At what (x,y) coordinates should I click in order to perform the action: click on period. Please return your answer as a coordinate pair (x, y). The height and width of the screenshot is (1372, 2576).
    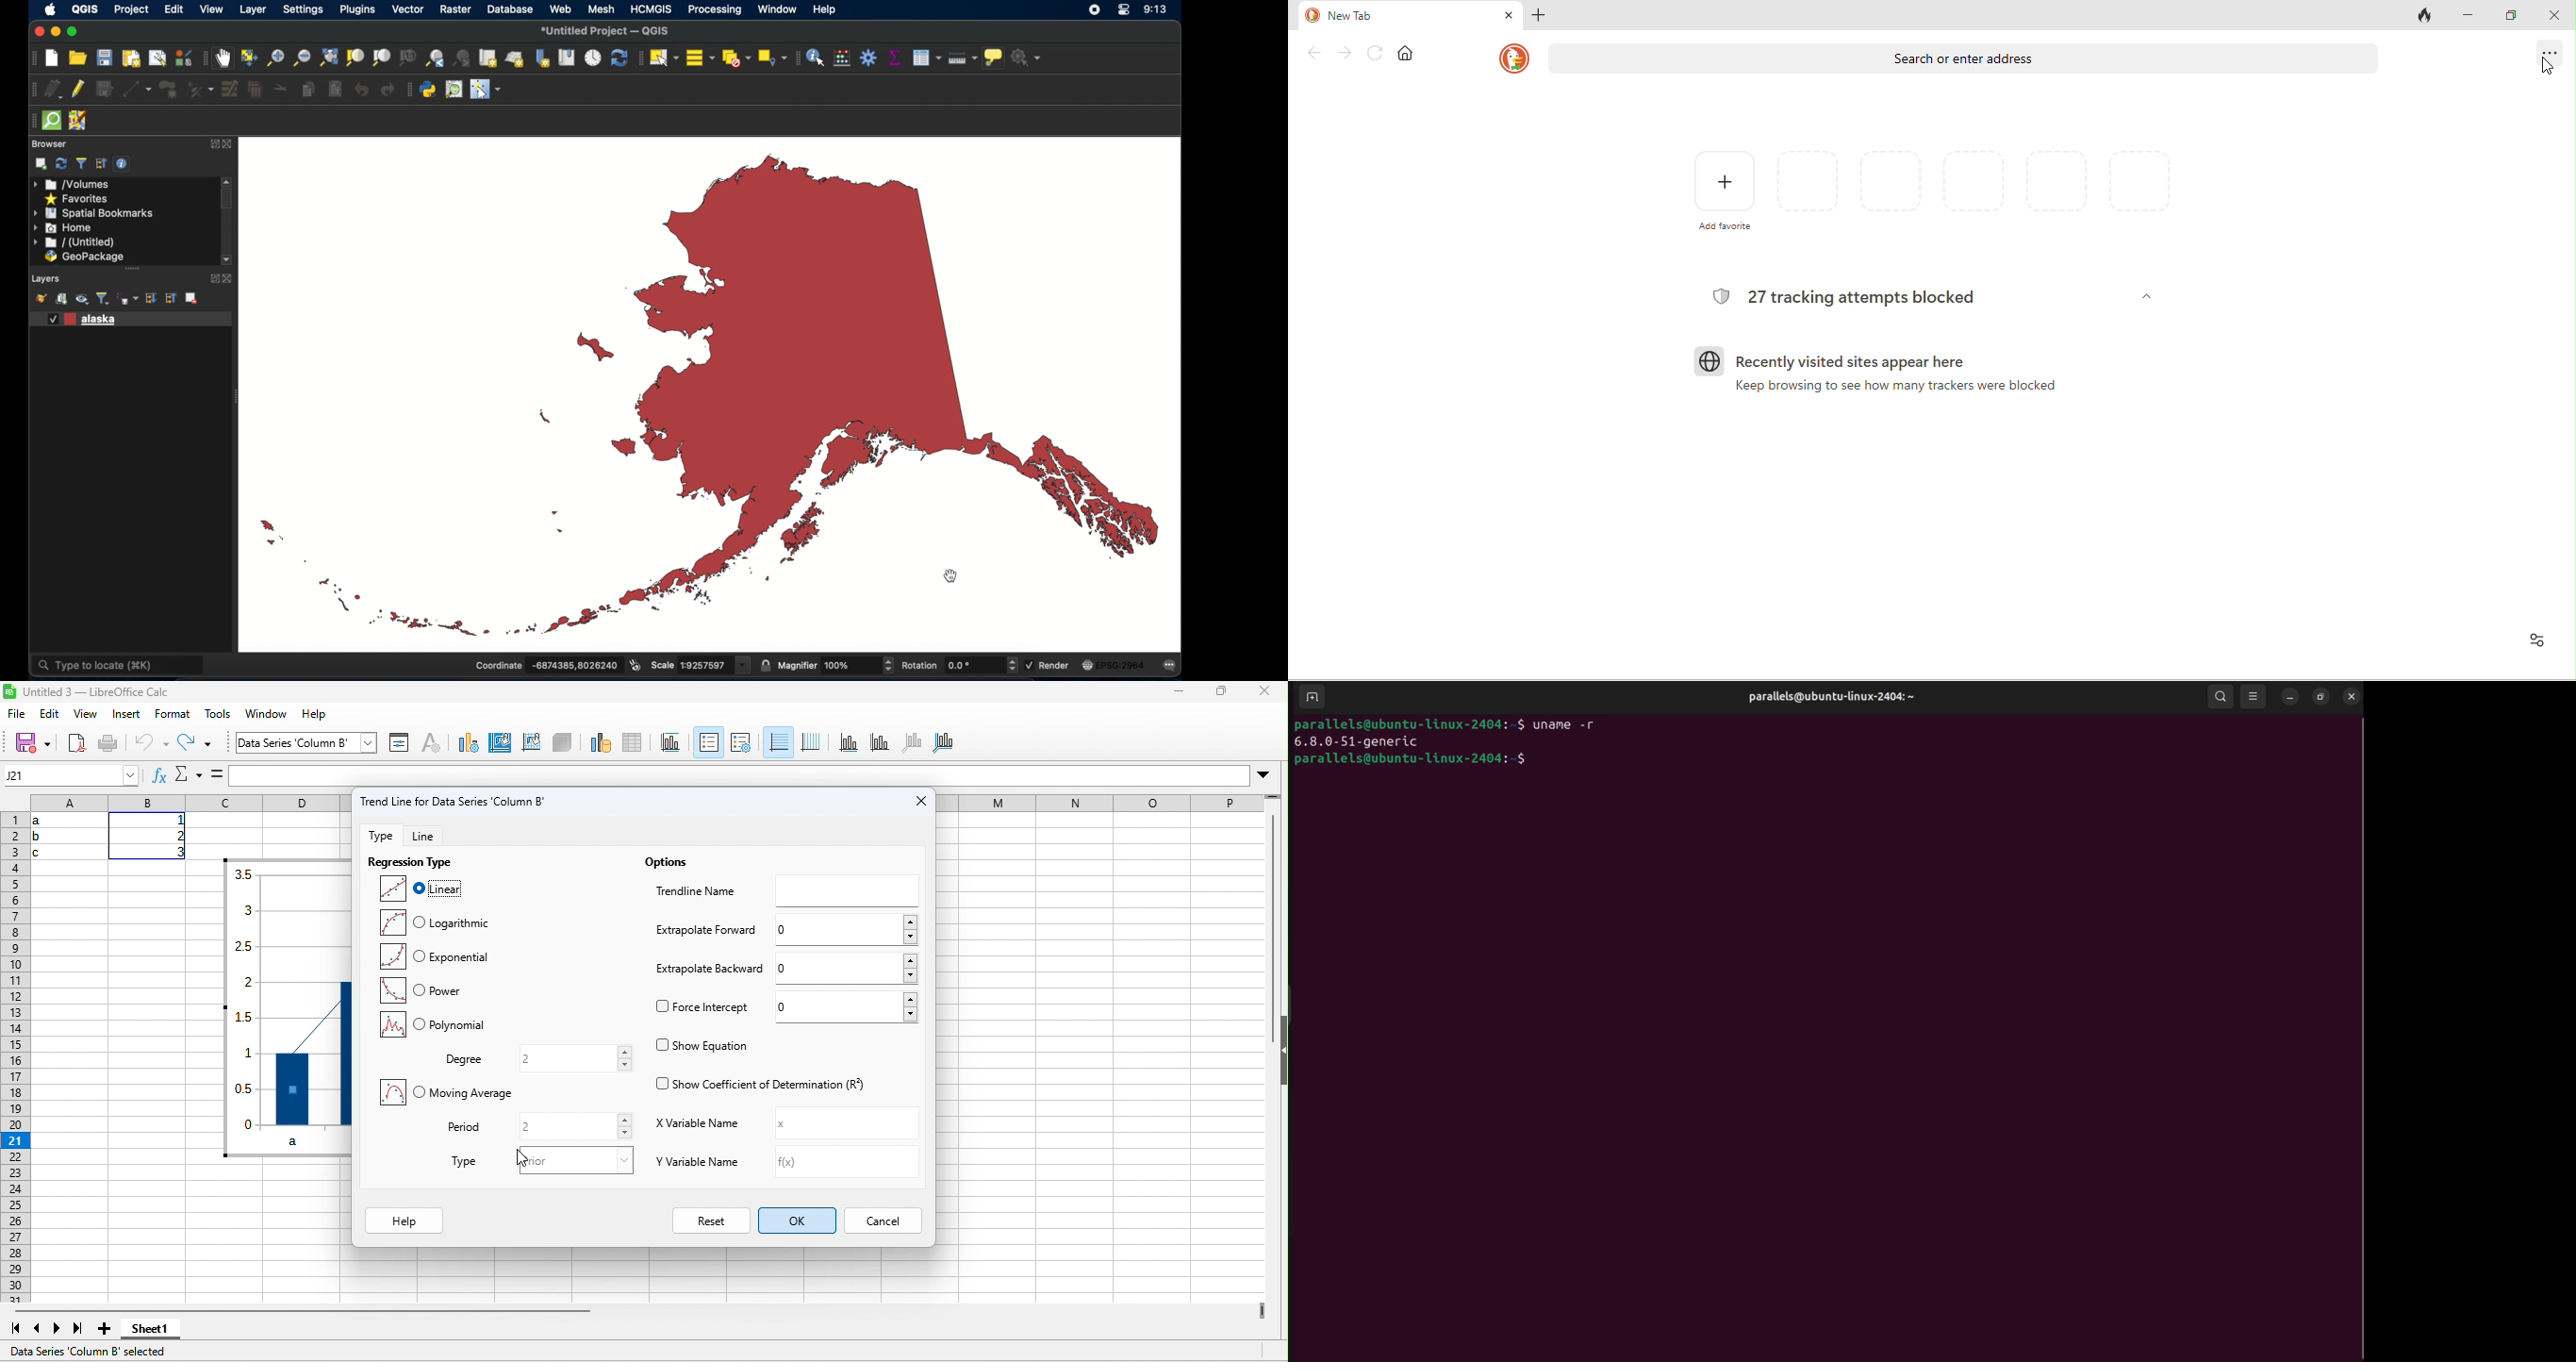
    Looking at the image, I should click on (467, 1127).